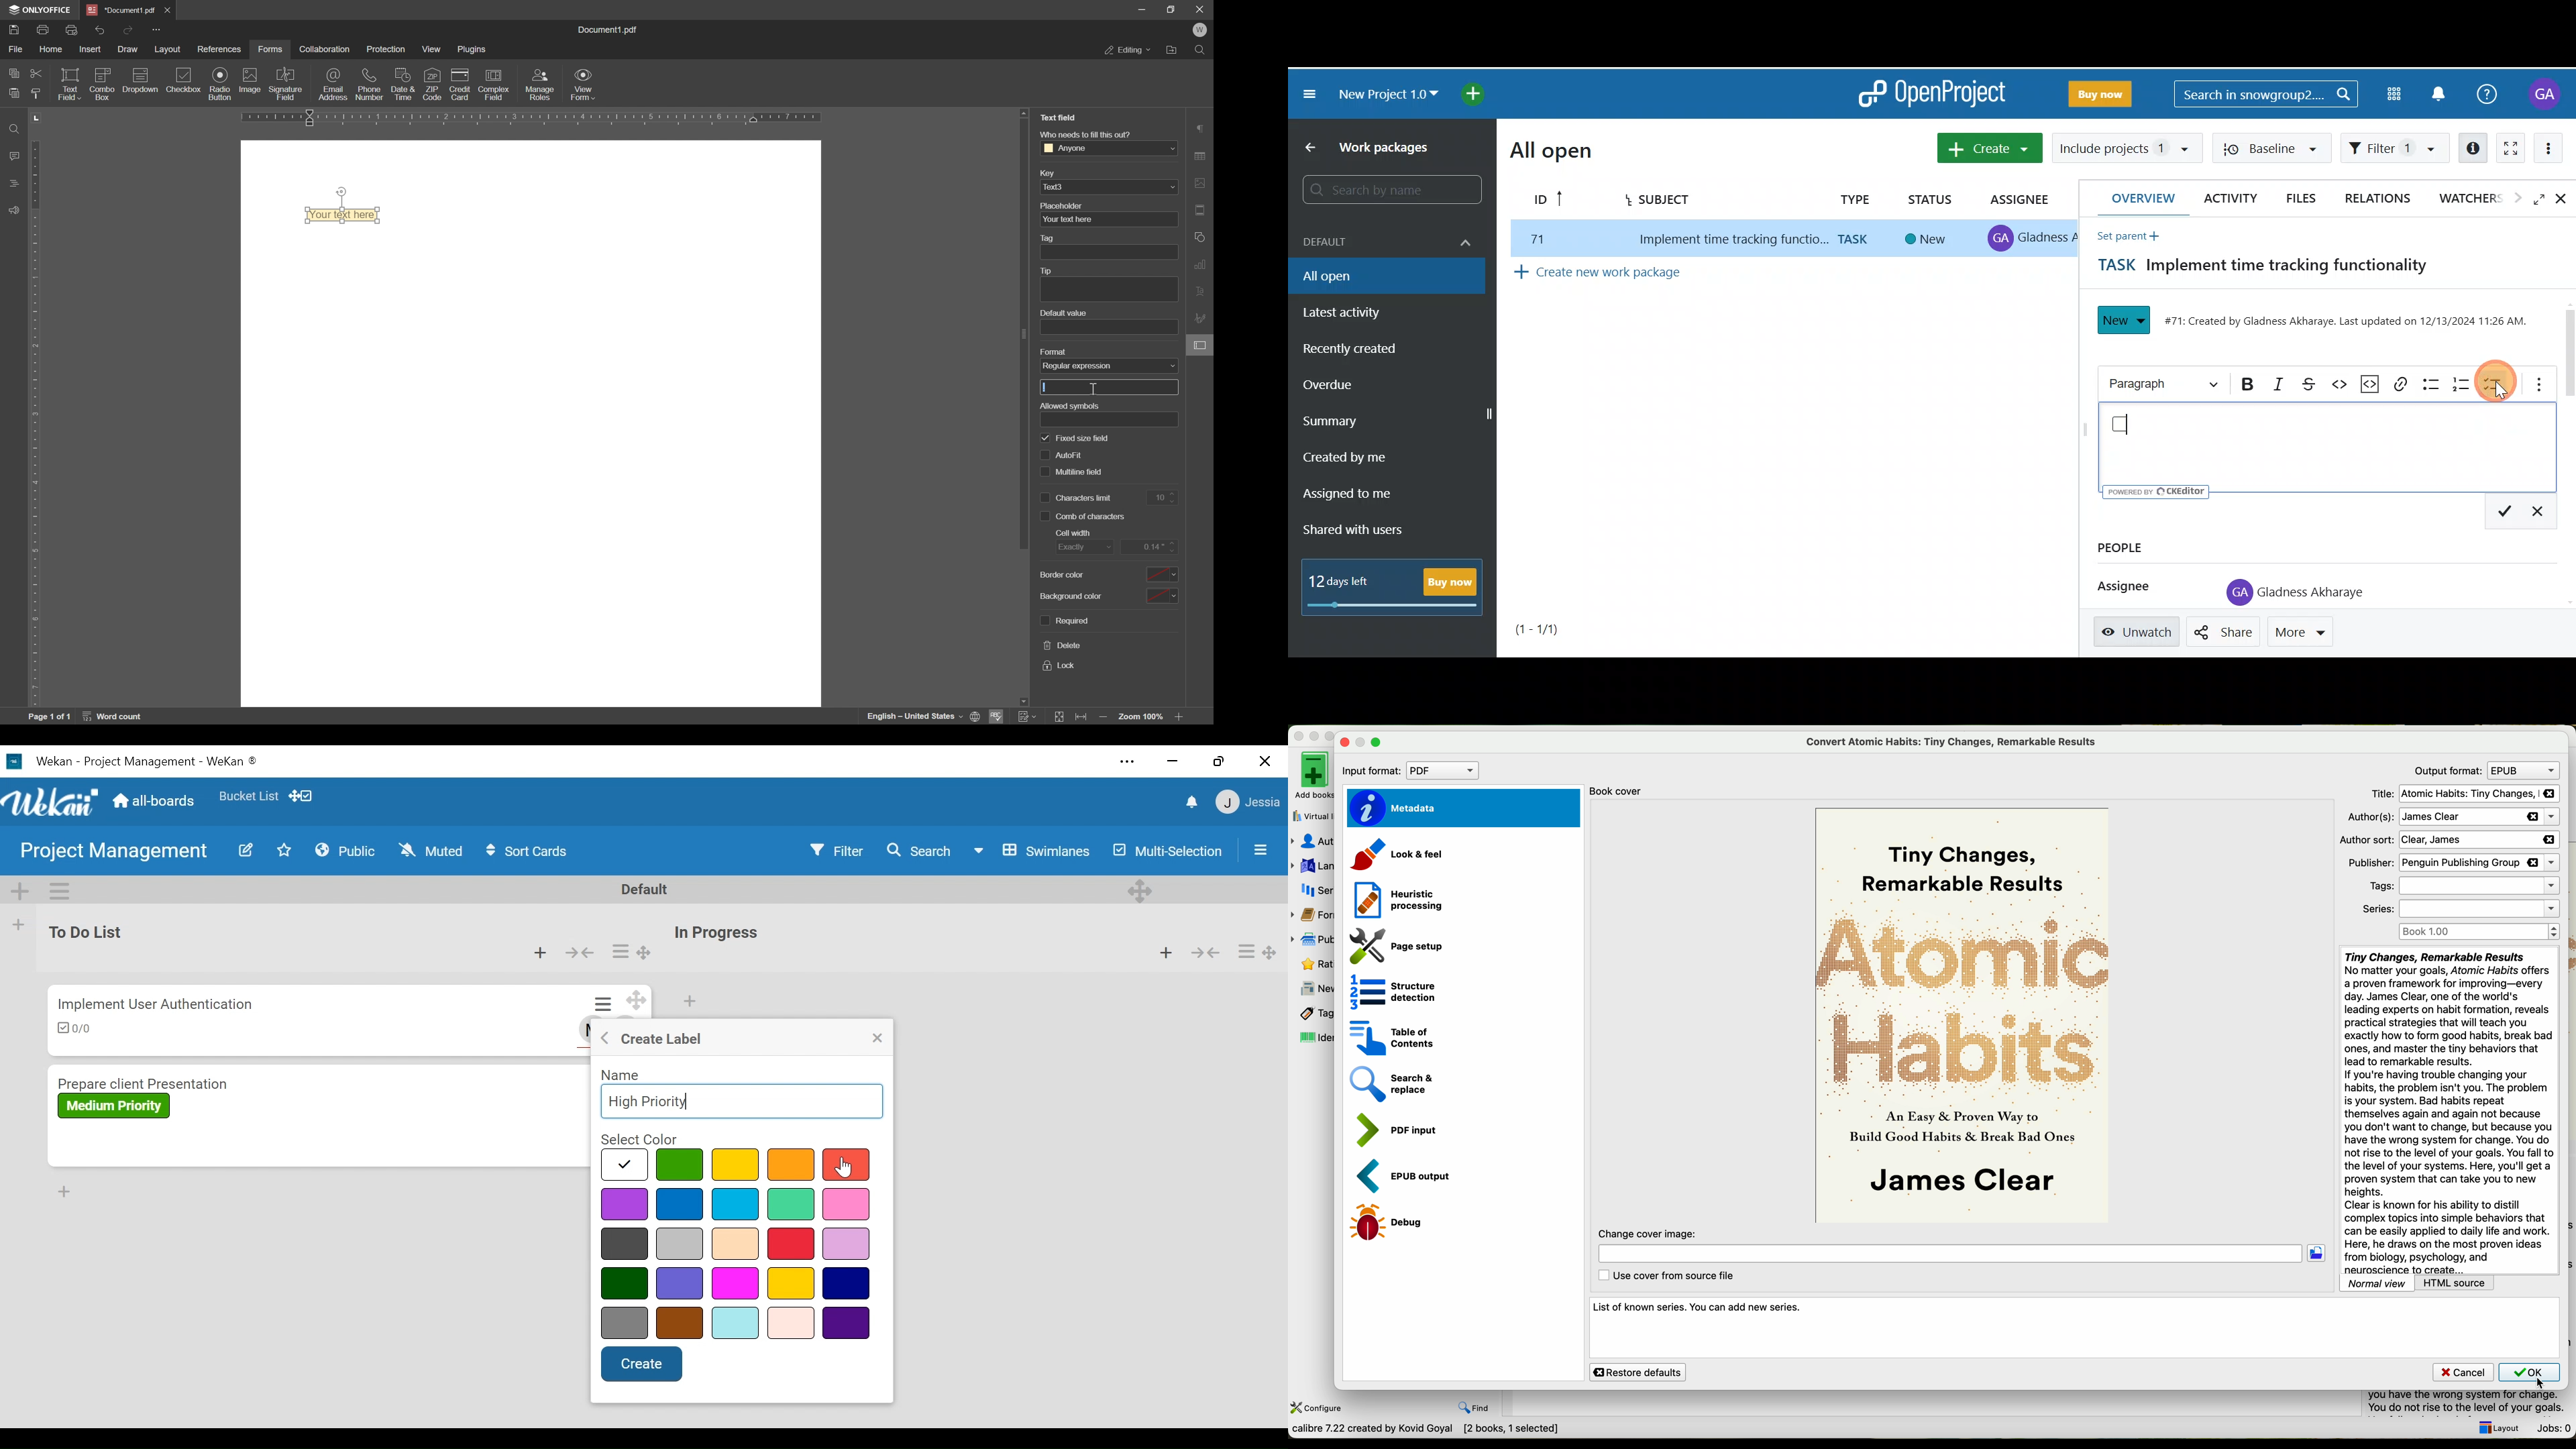  What do you see at coordinates (94, 49) in the screenshot?
I see `insert` at bounding box center [94, 49].